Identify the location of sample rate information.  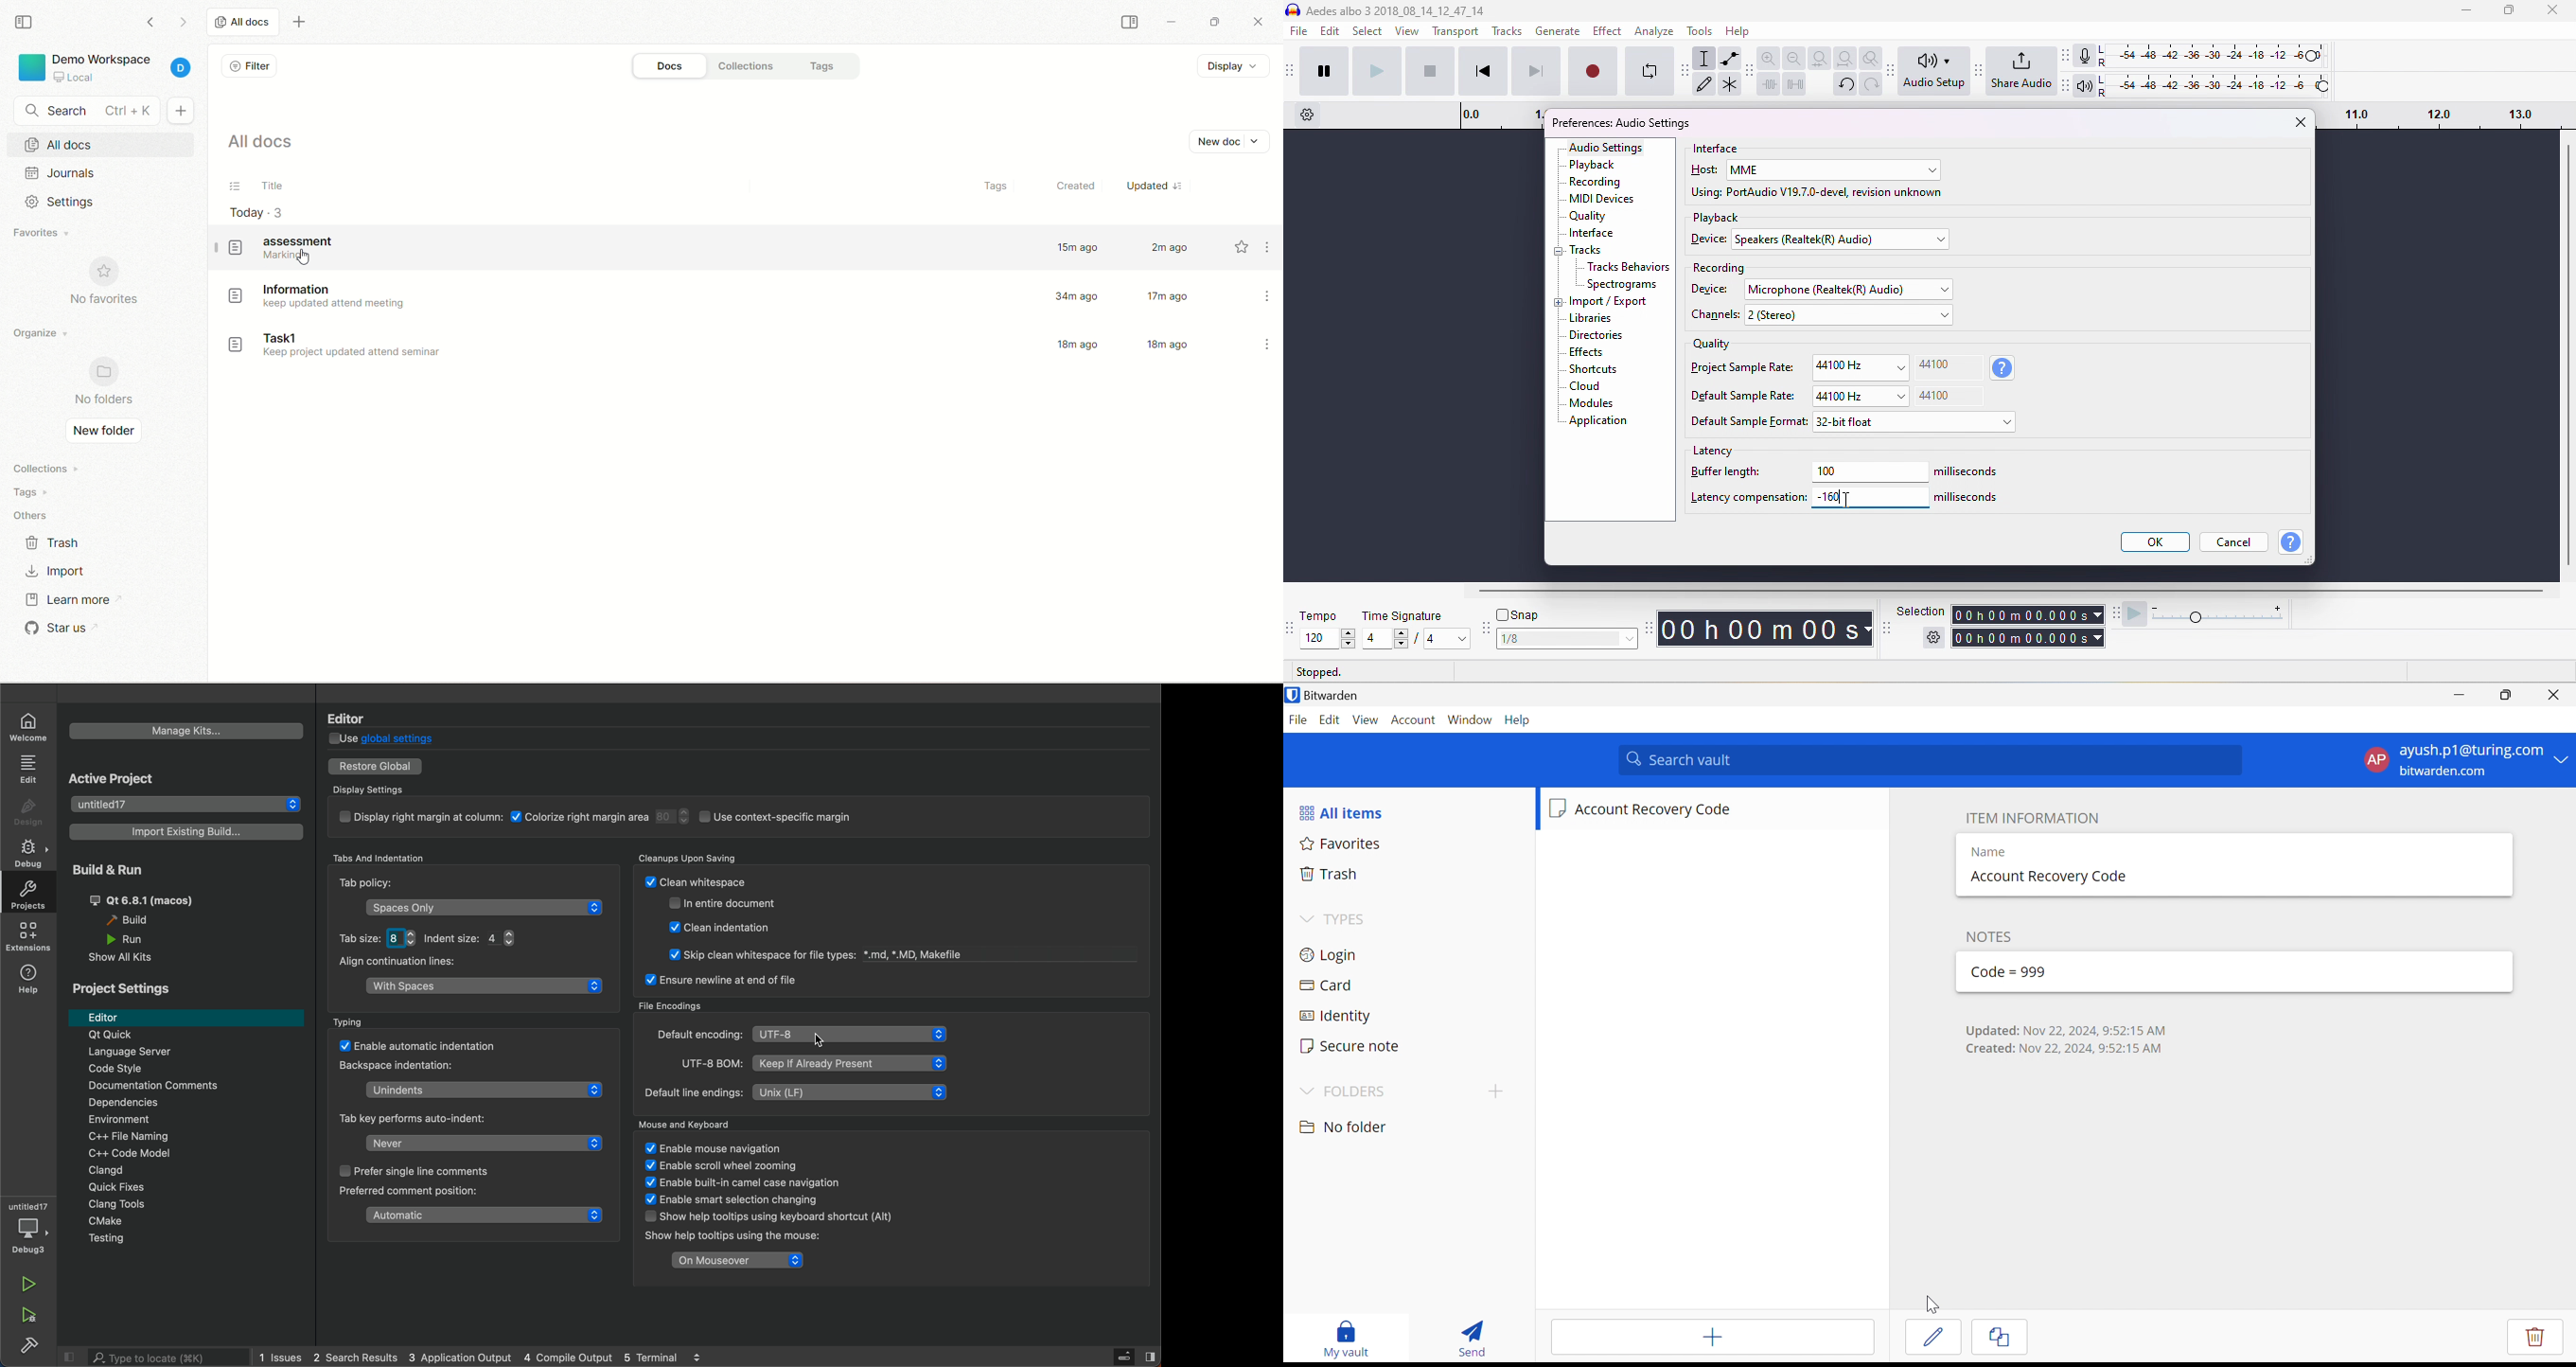
(2003, 368).